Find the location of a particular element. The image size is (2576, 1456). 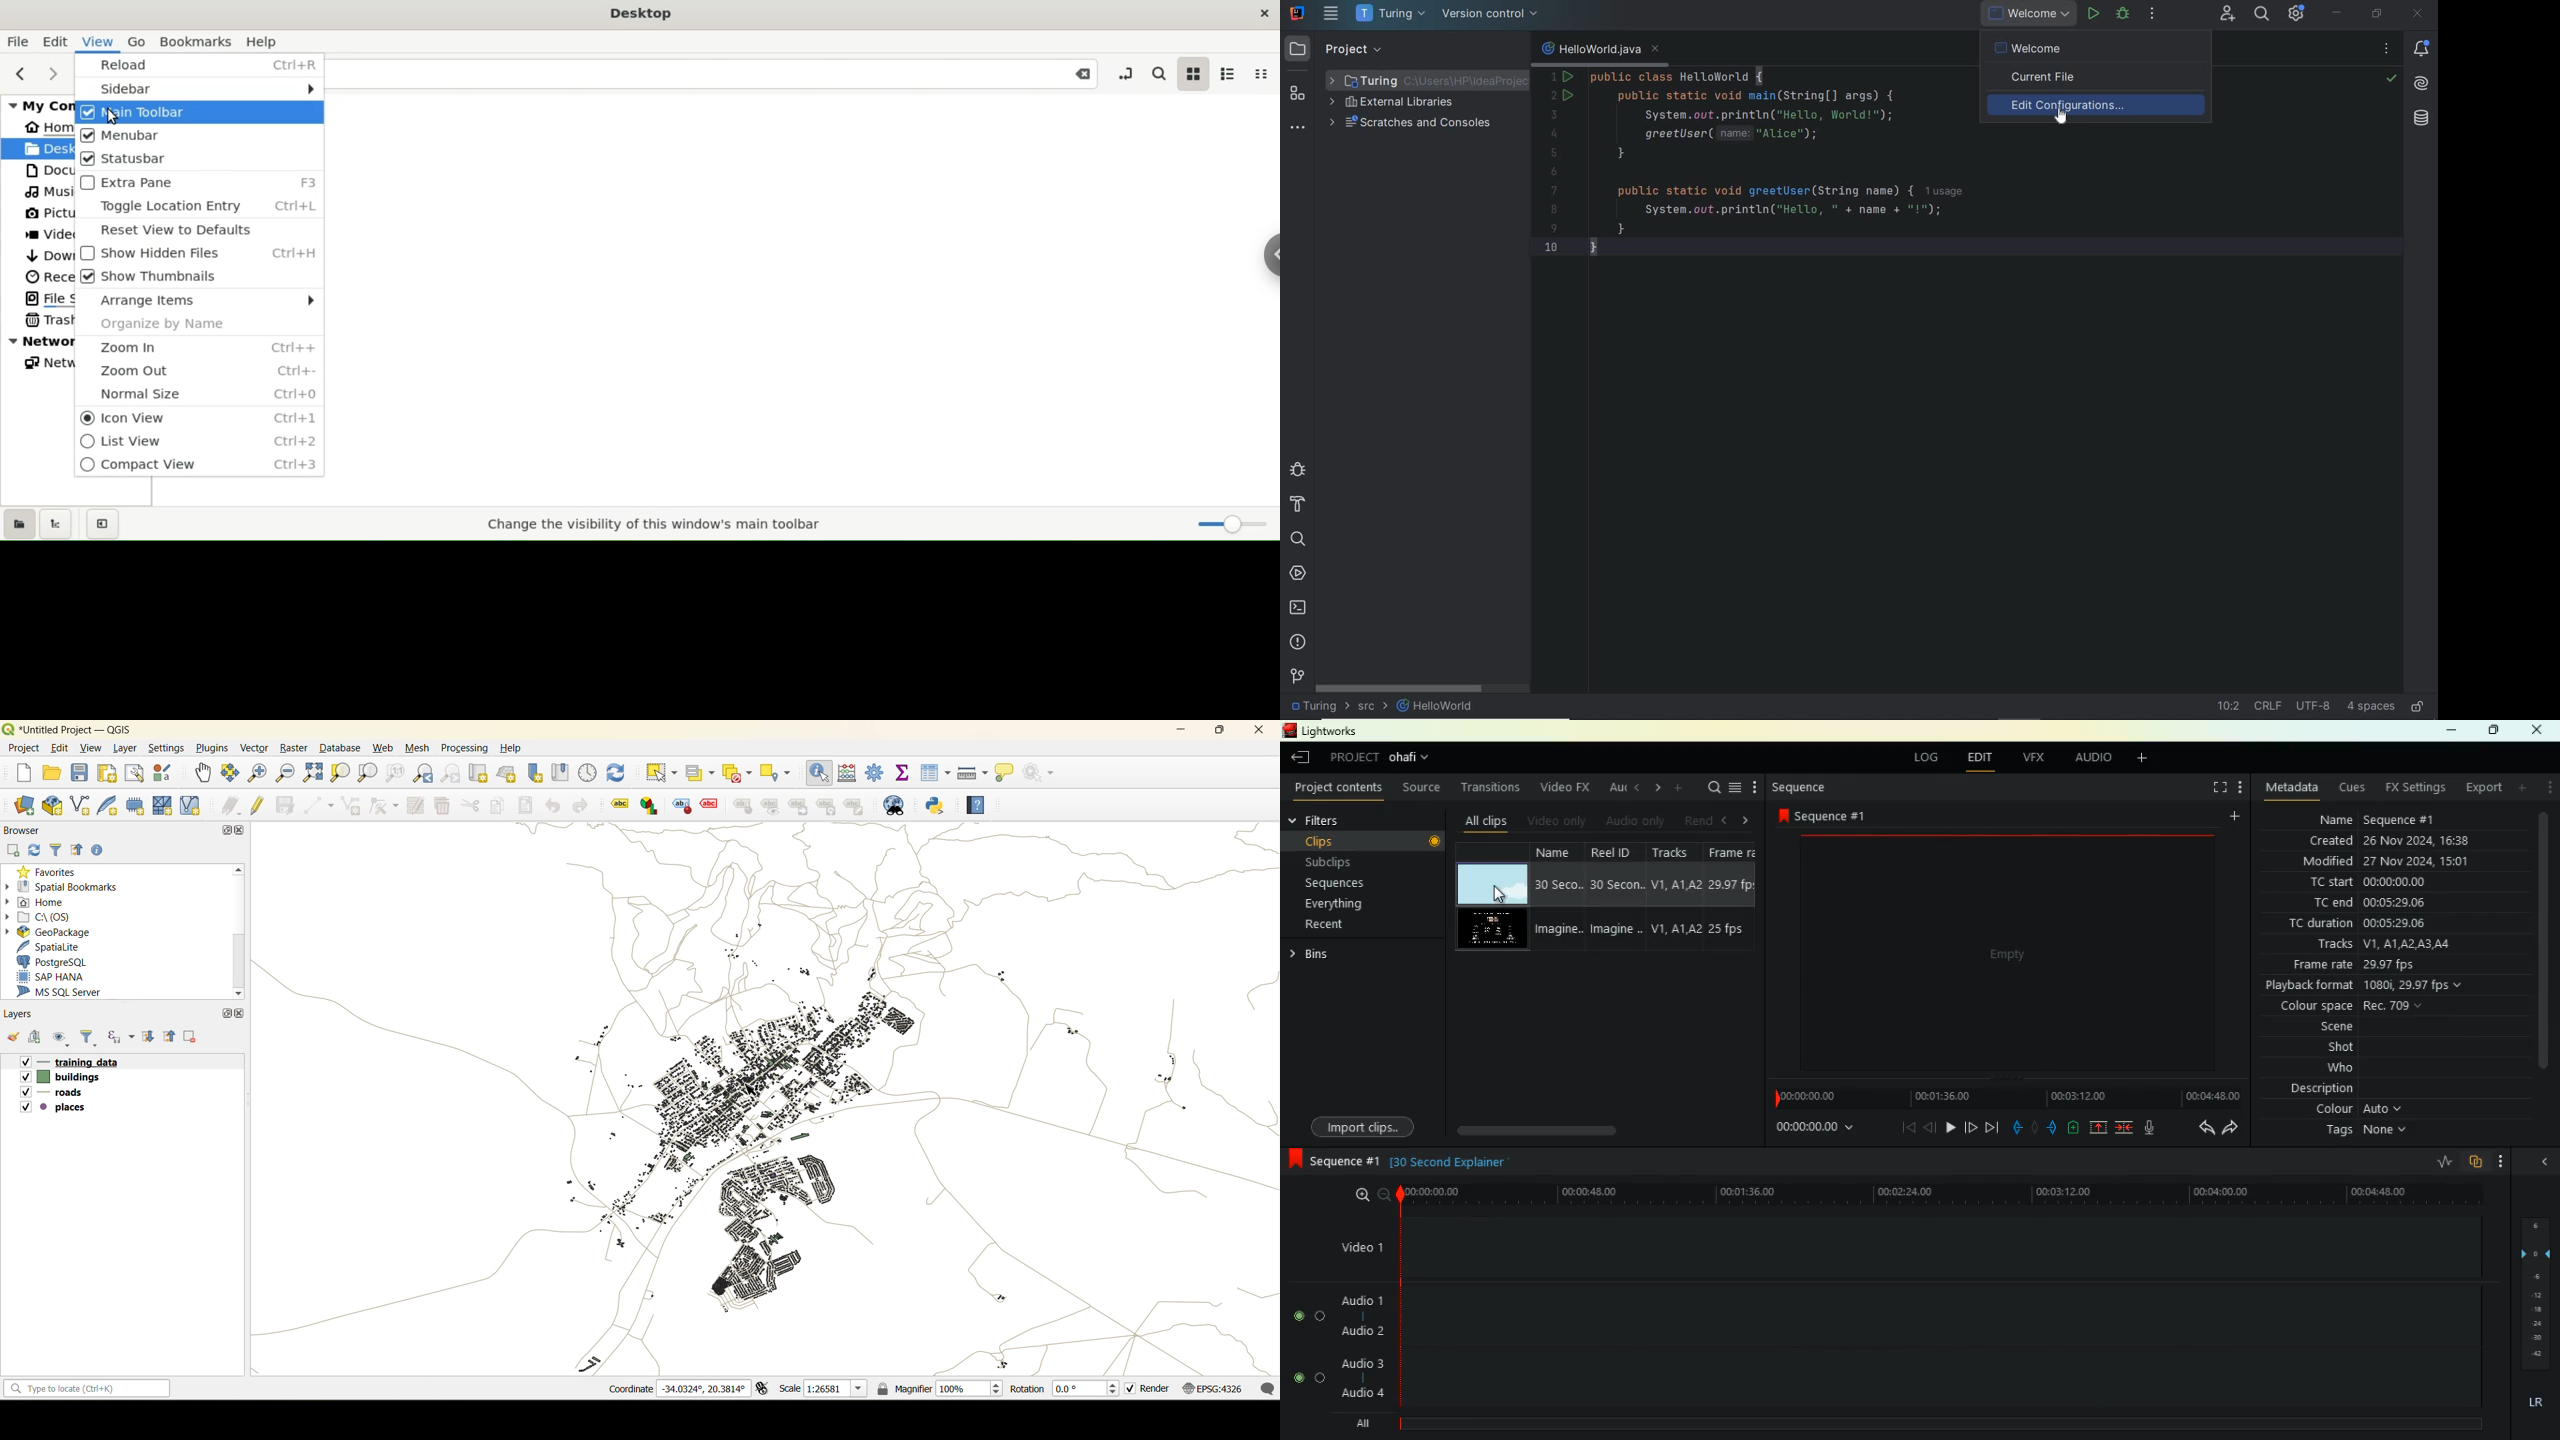

menubar is located at coordinates (197, 135).